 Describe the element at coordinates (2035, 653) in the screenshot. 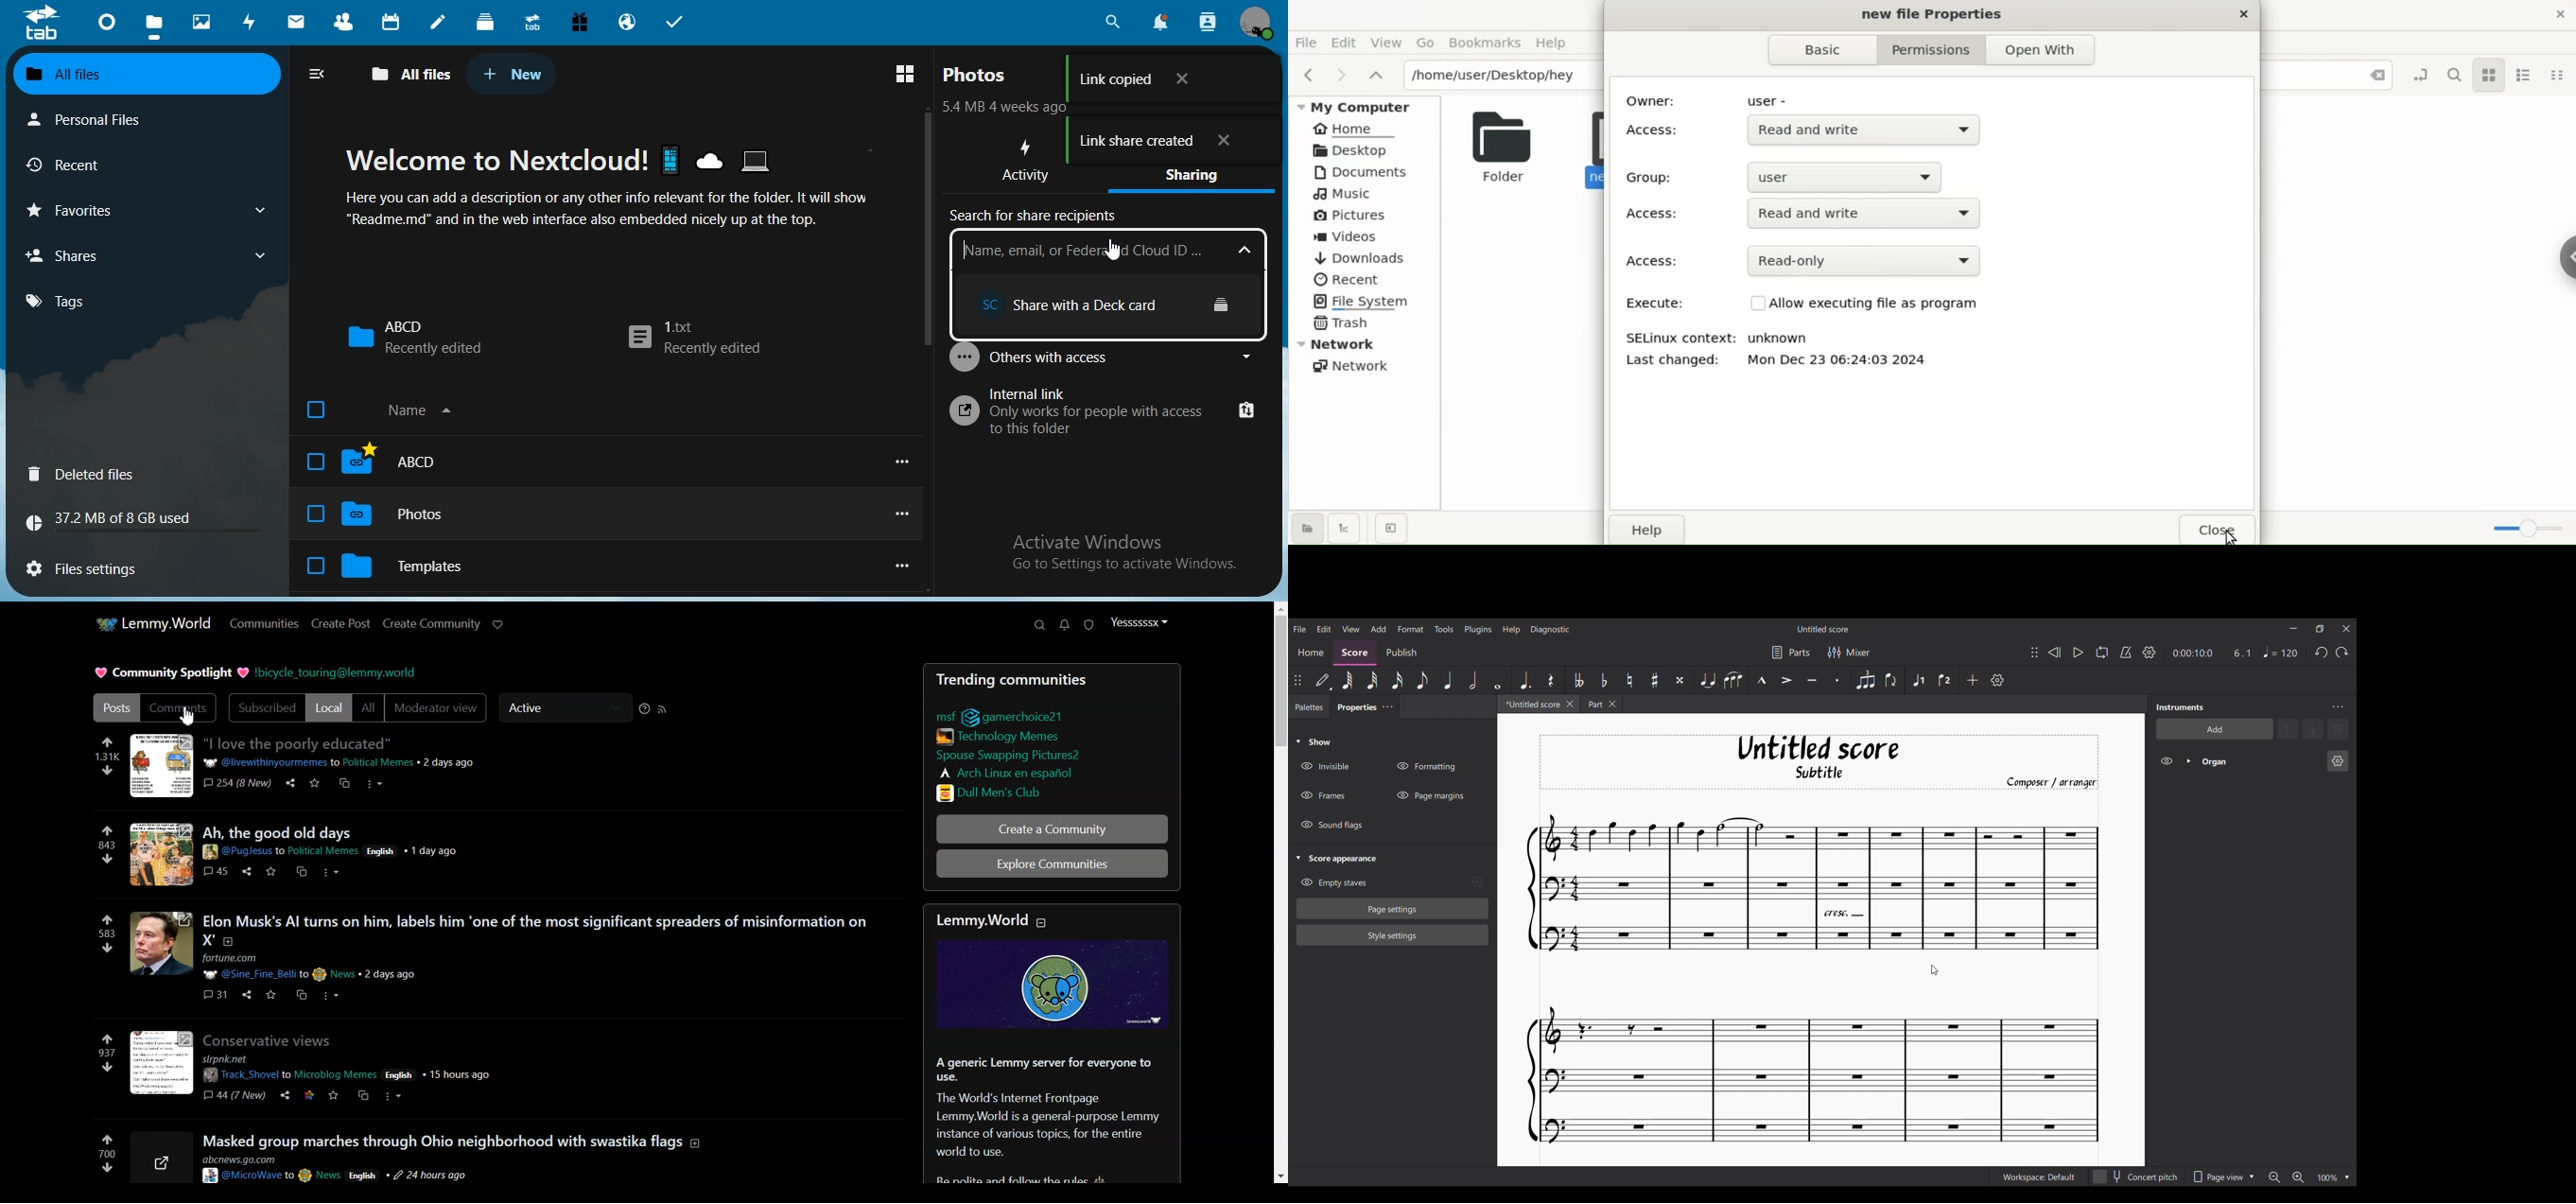

I see `Change position of toolbar attached` at that location.